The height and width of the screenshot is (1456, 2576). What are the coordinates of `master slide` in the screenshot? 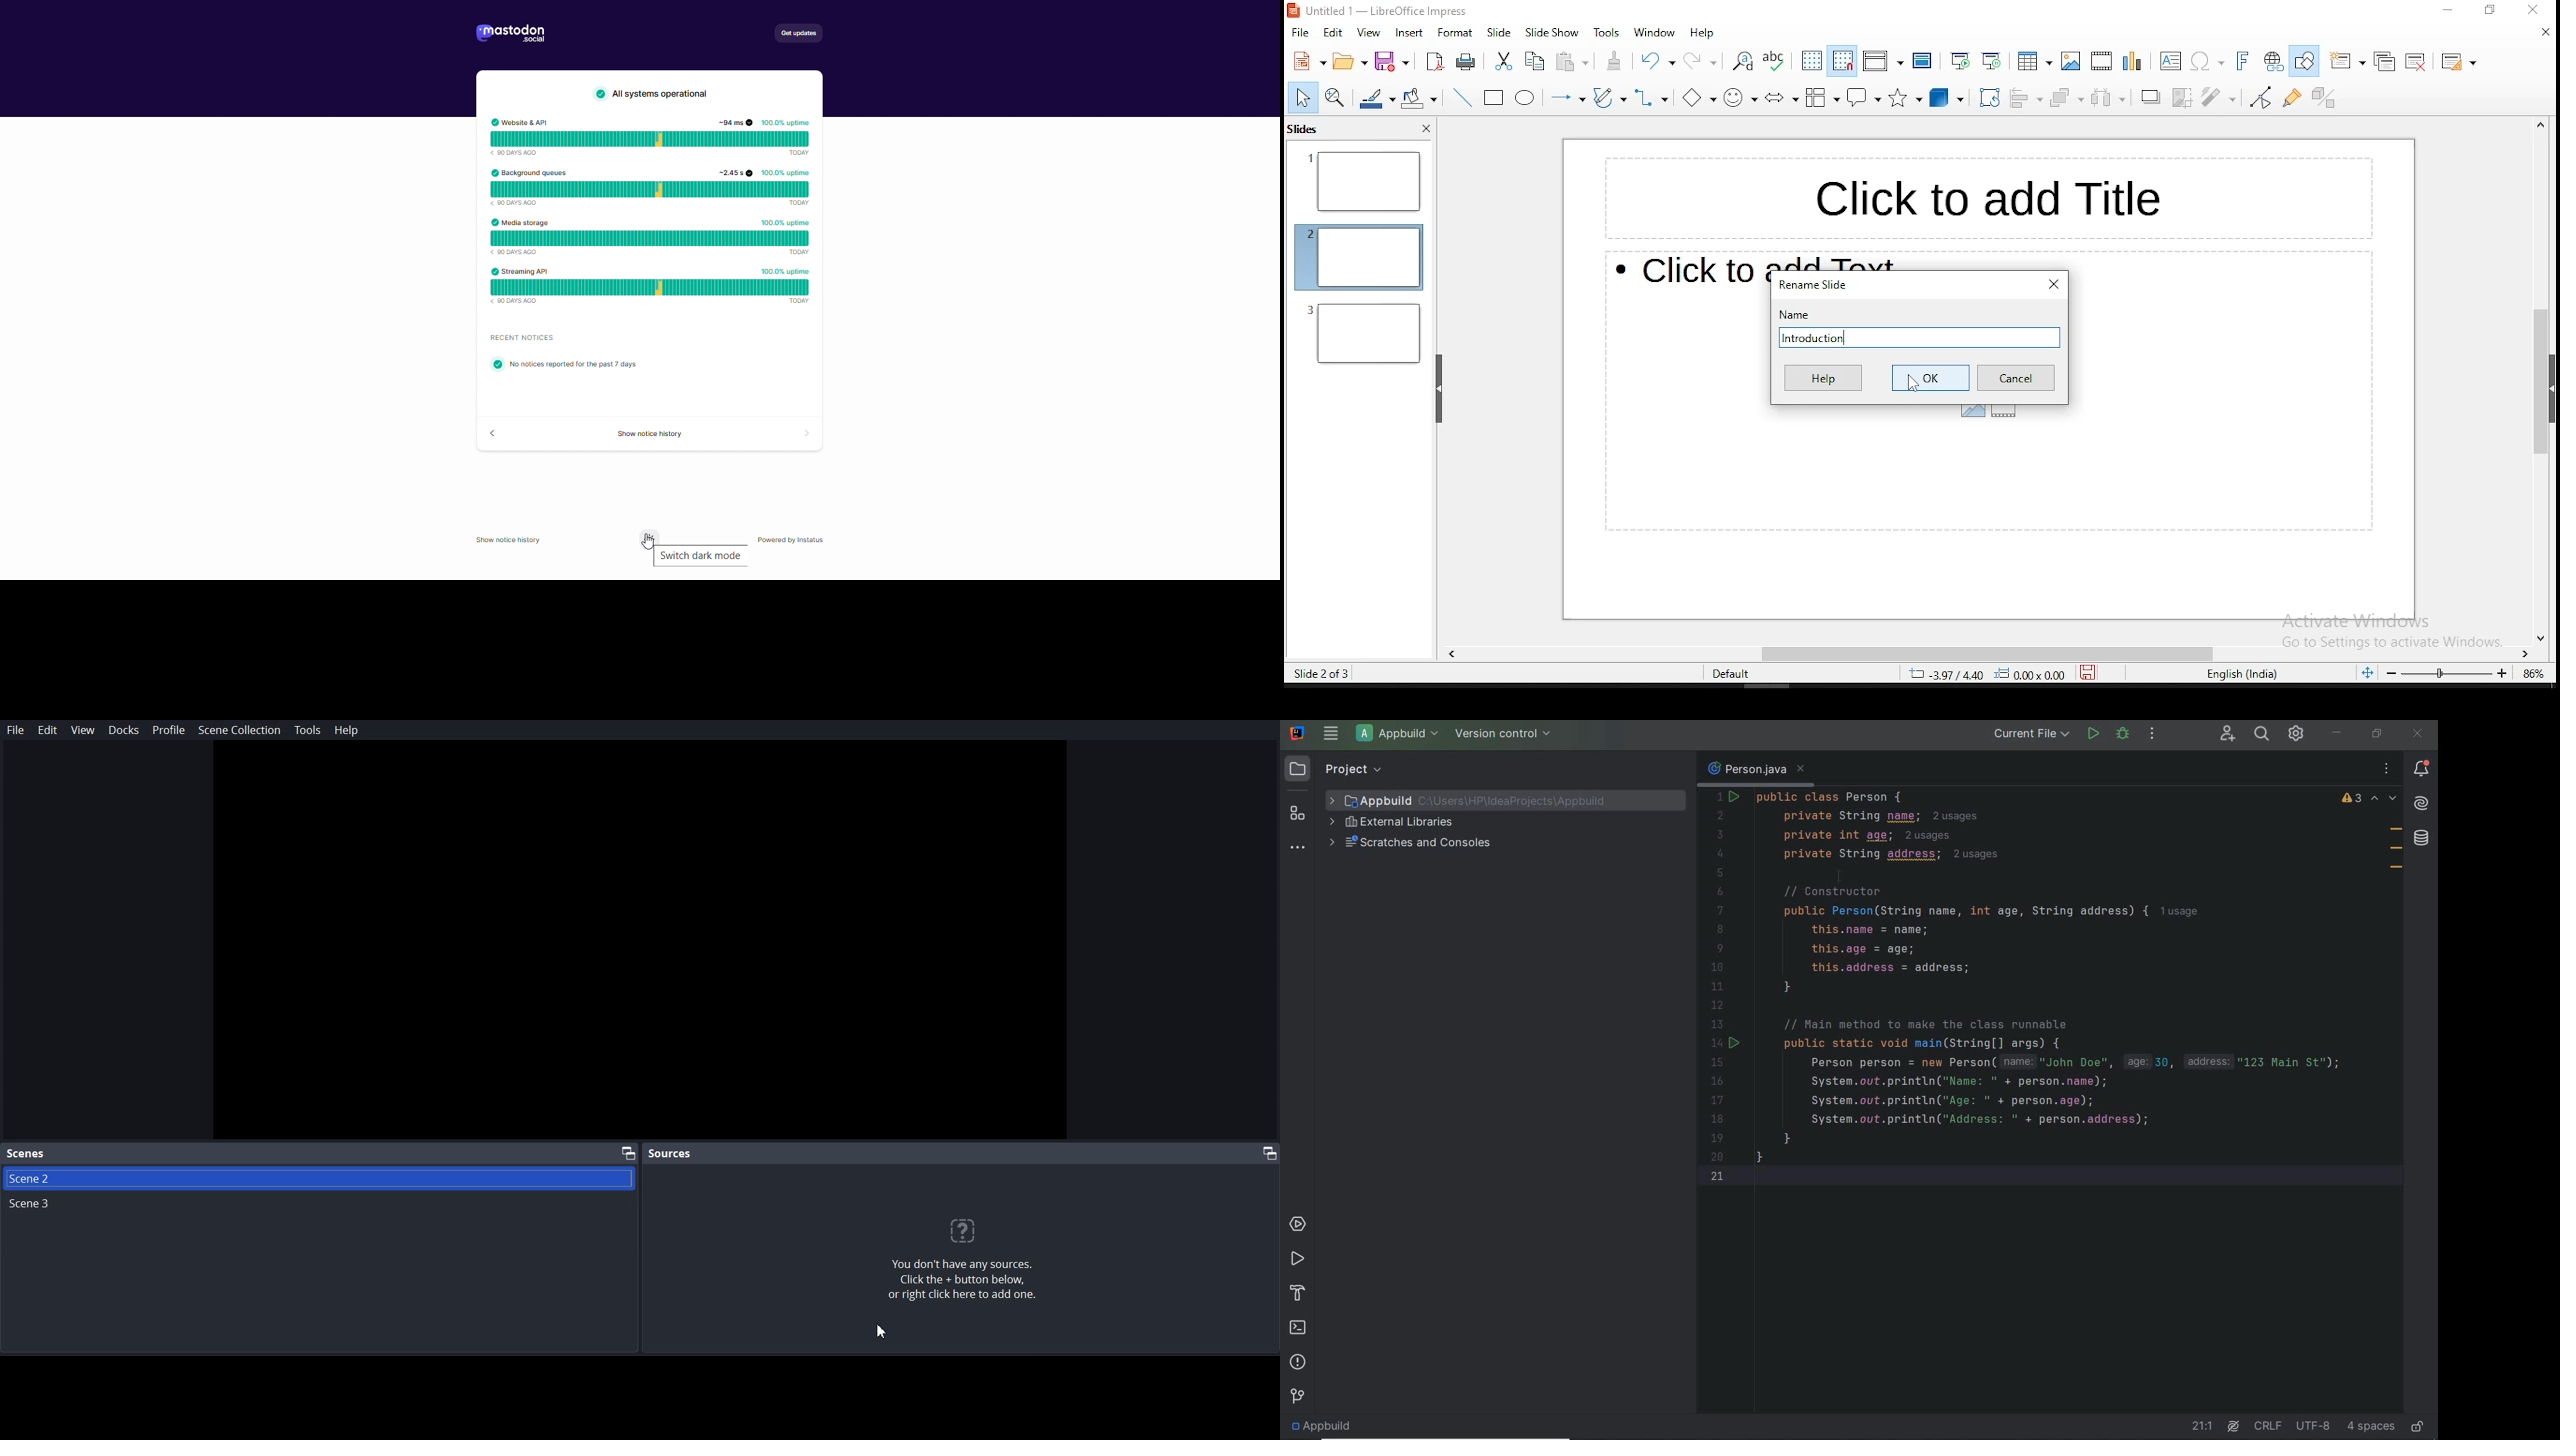 It's located at (1924, 60).